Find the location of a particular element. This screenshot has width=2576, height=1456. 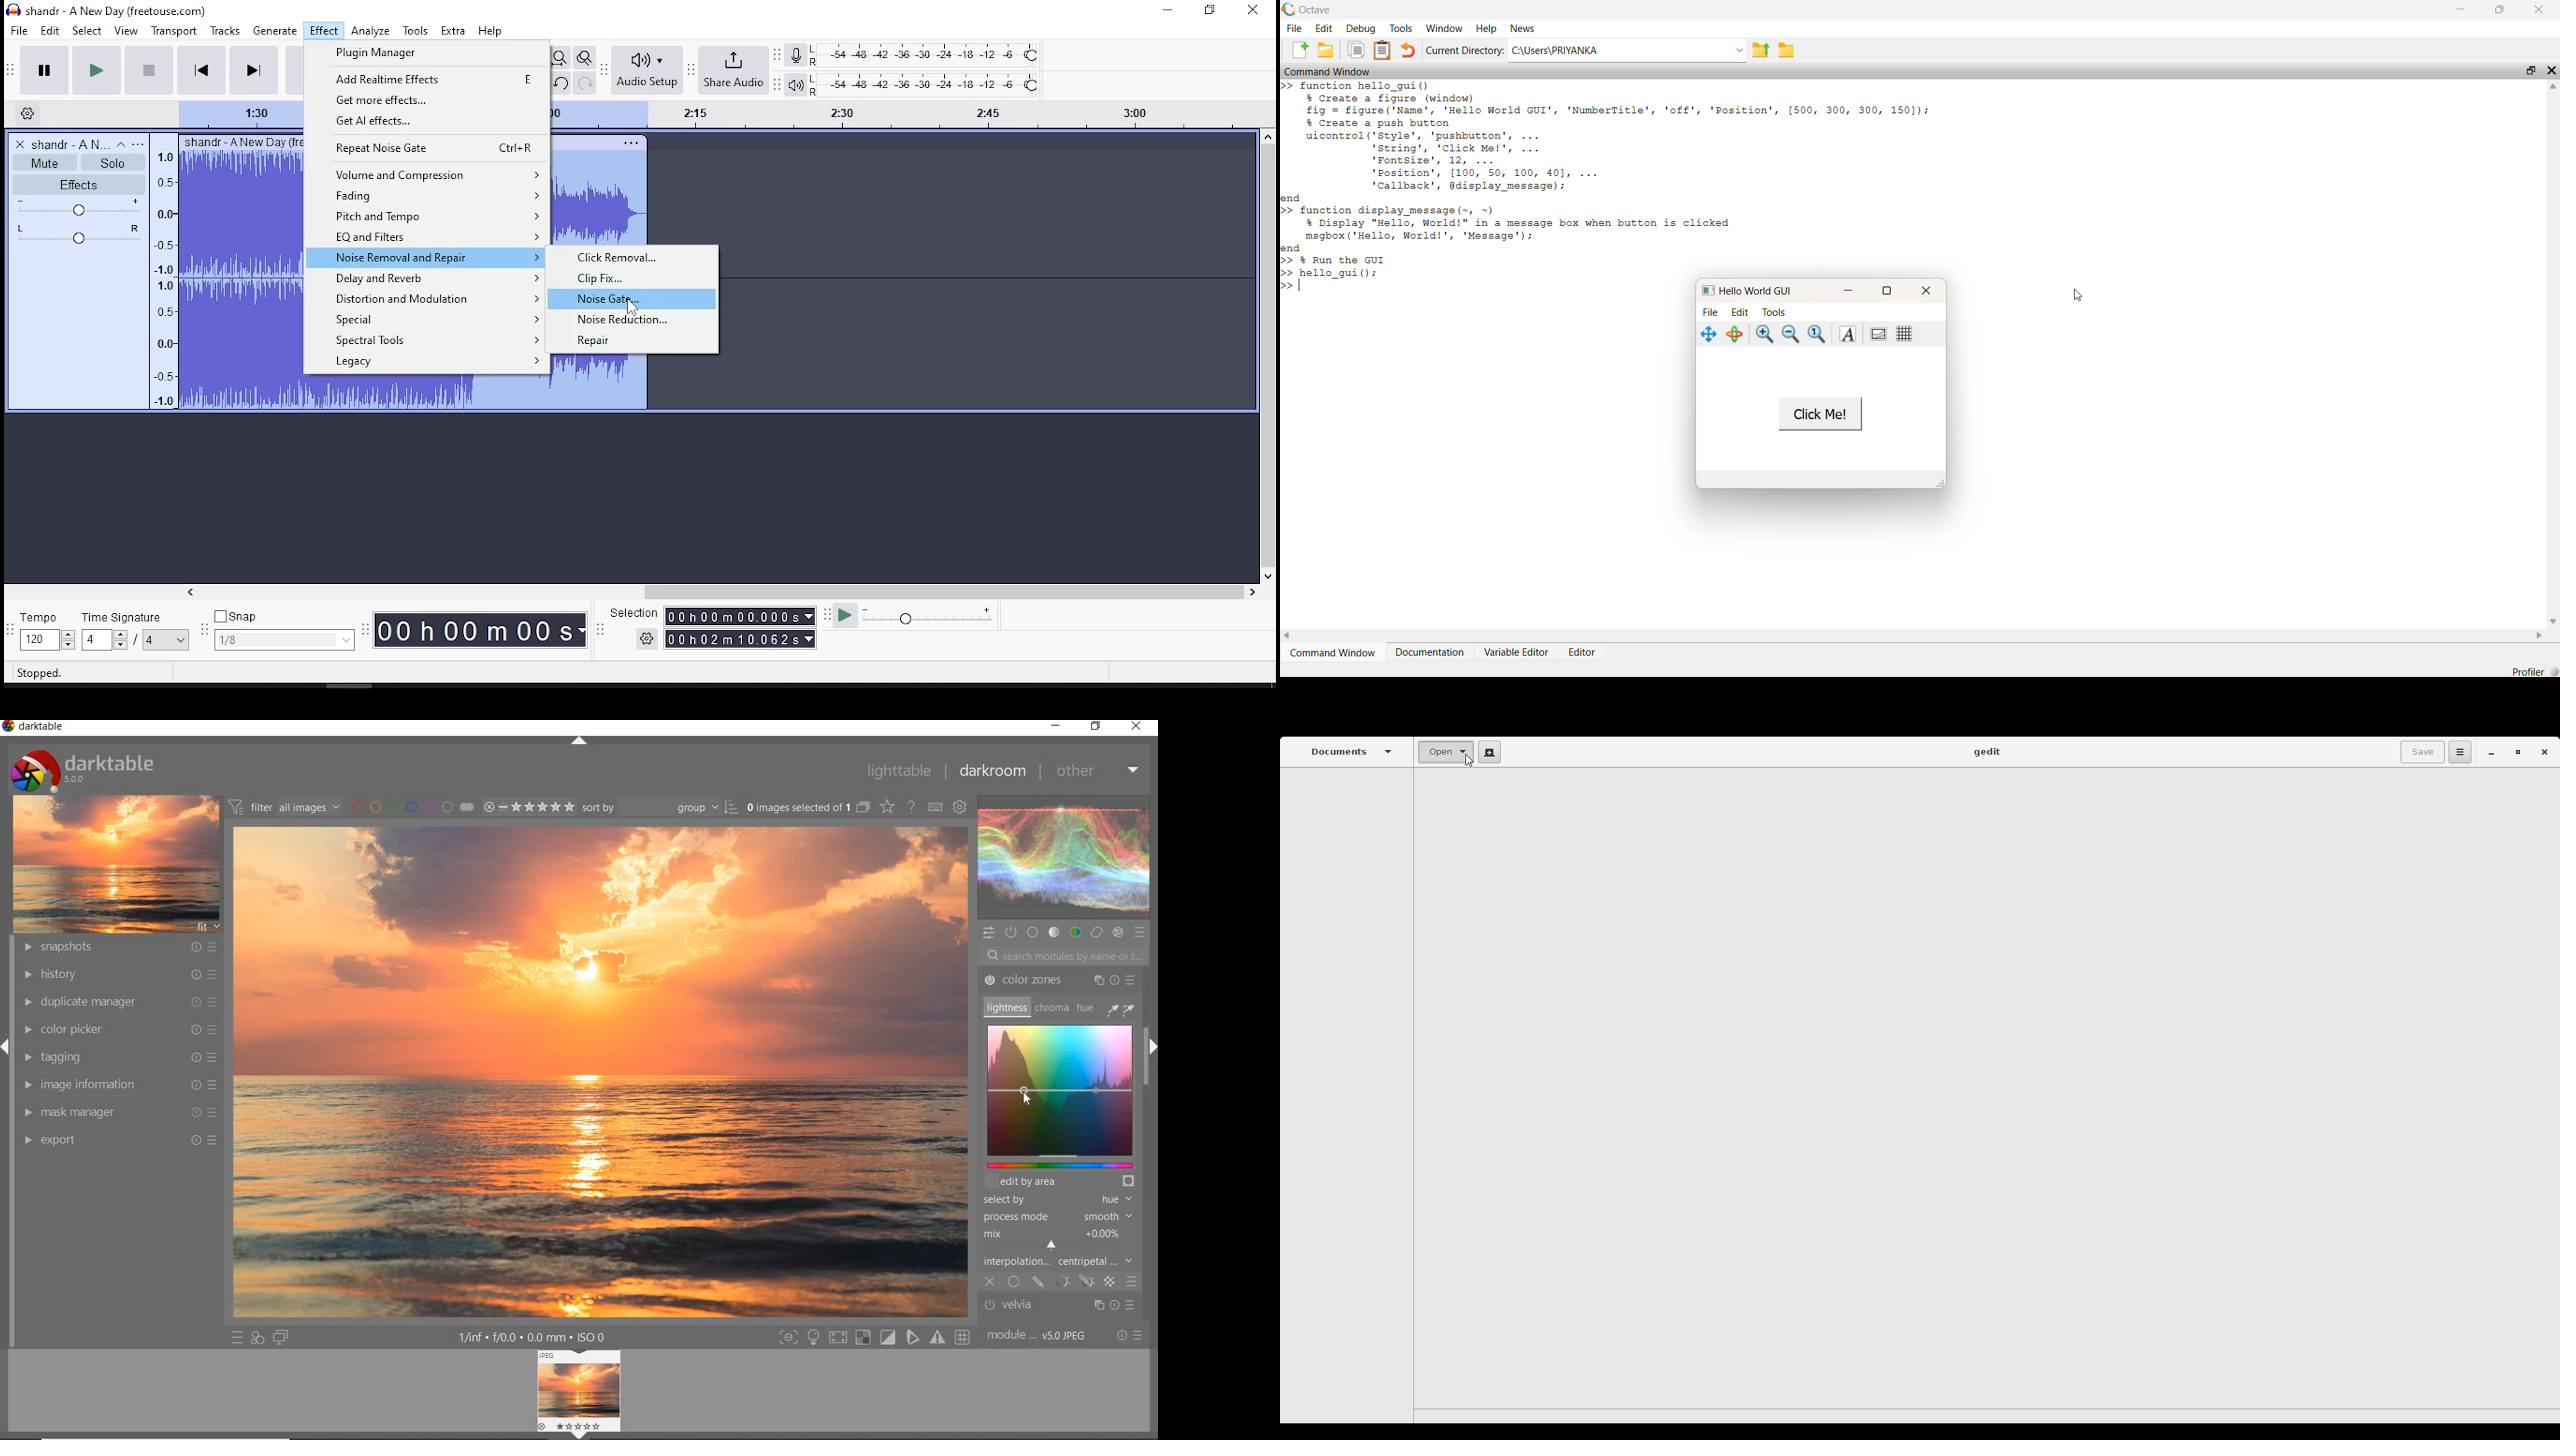

generate is located at coordinates (275, 31).